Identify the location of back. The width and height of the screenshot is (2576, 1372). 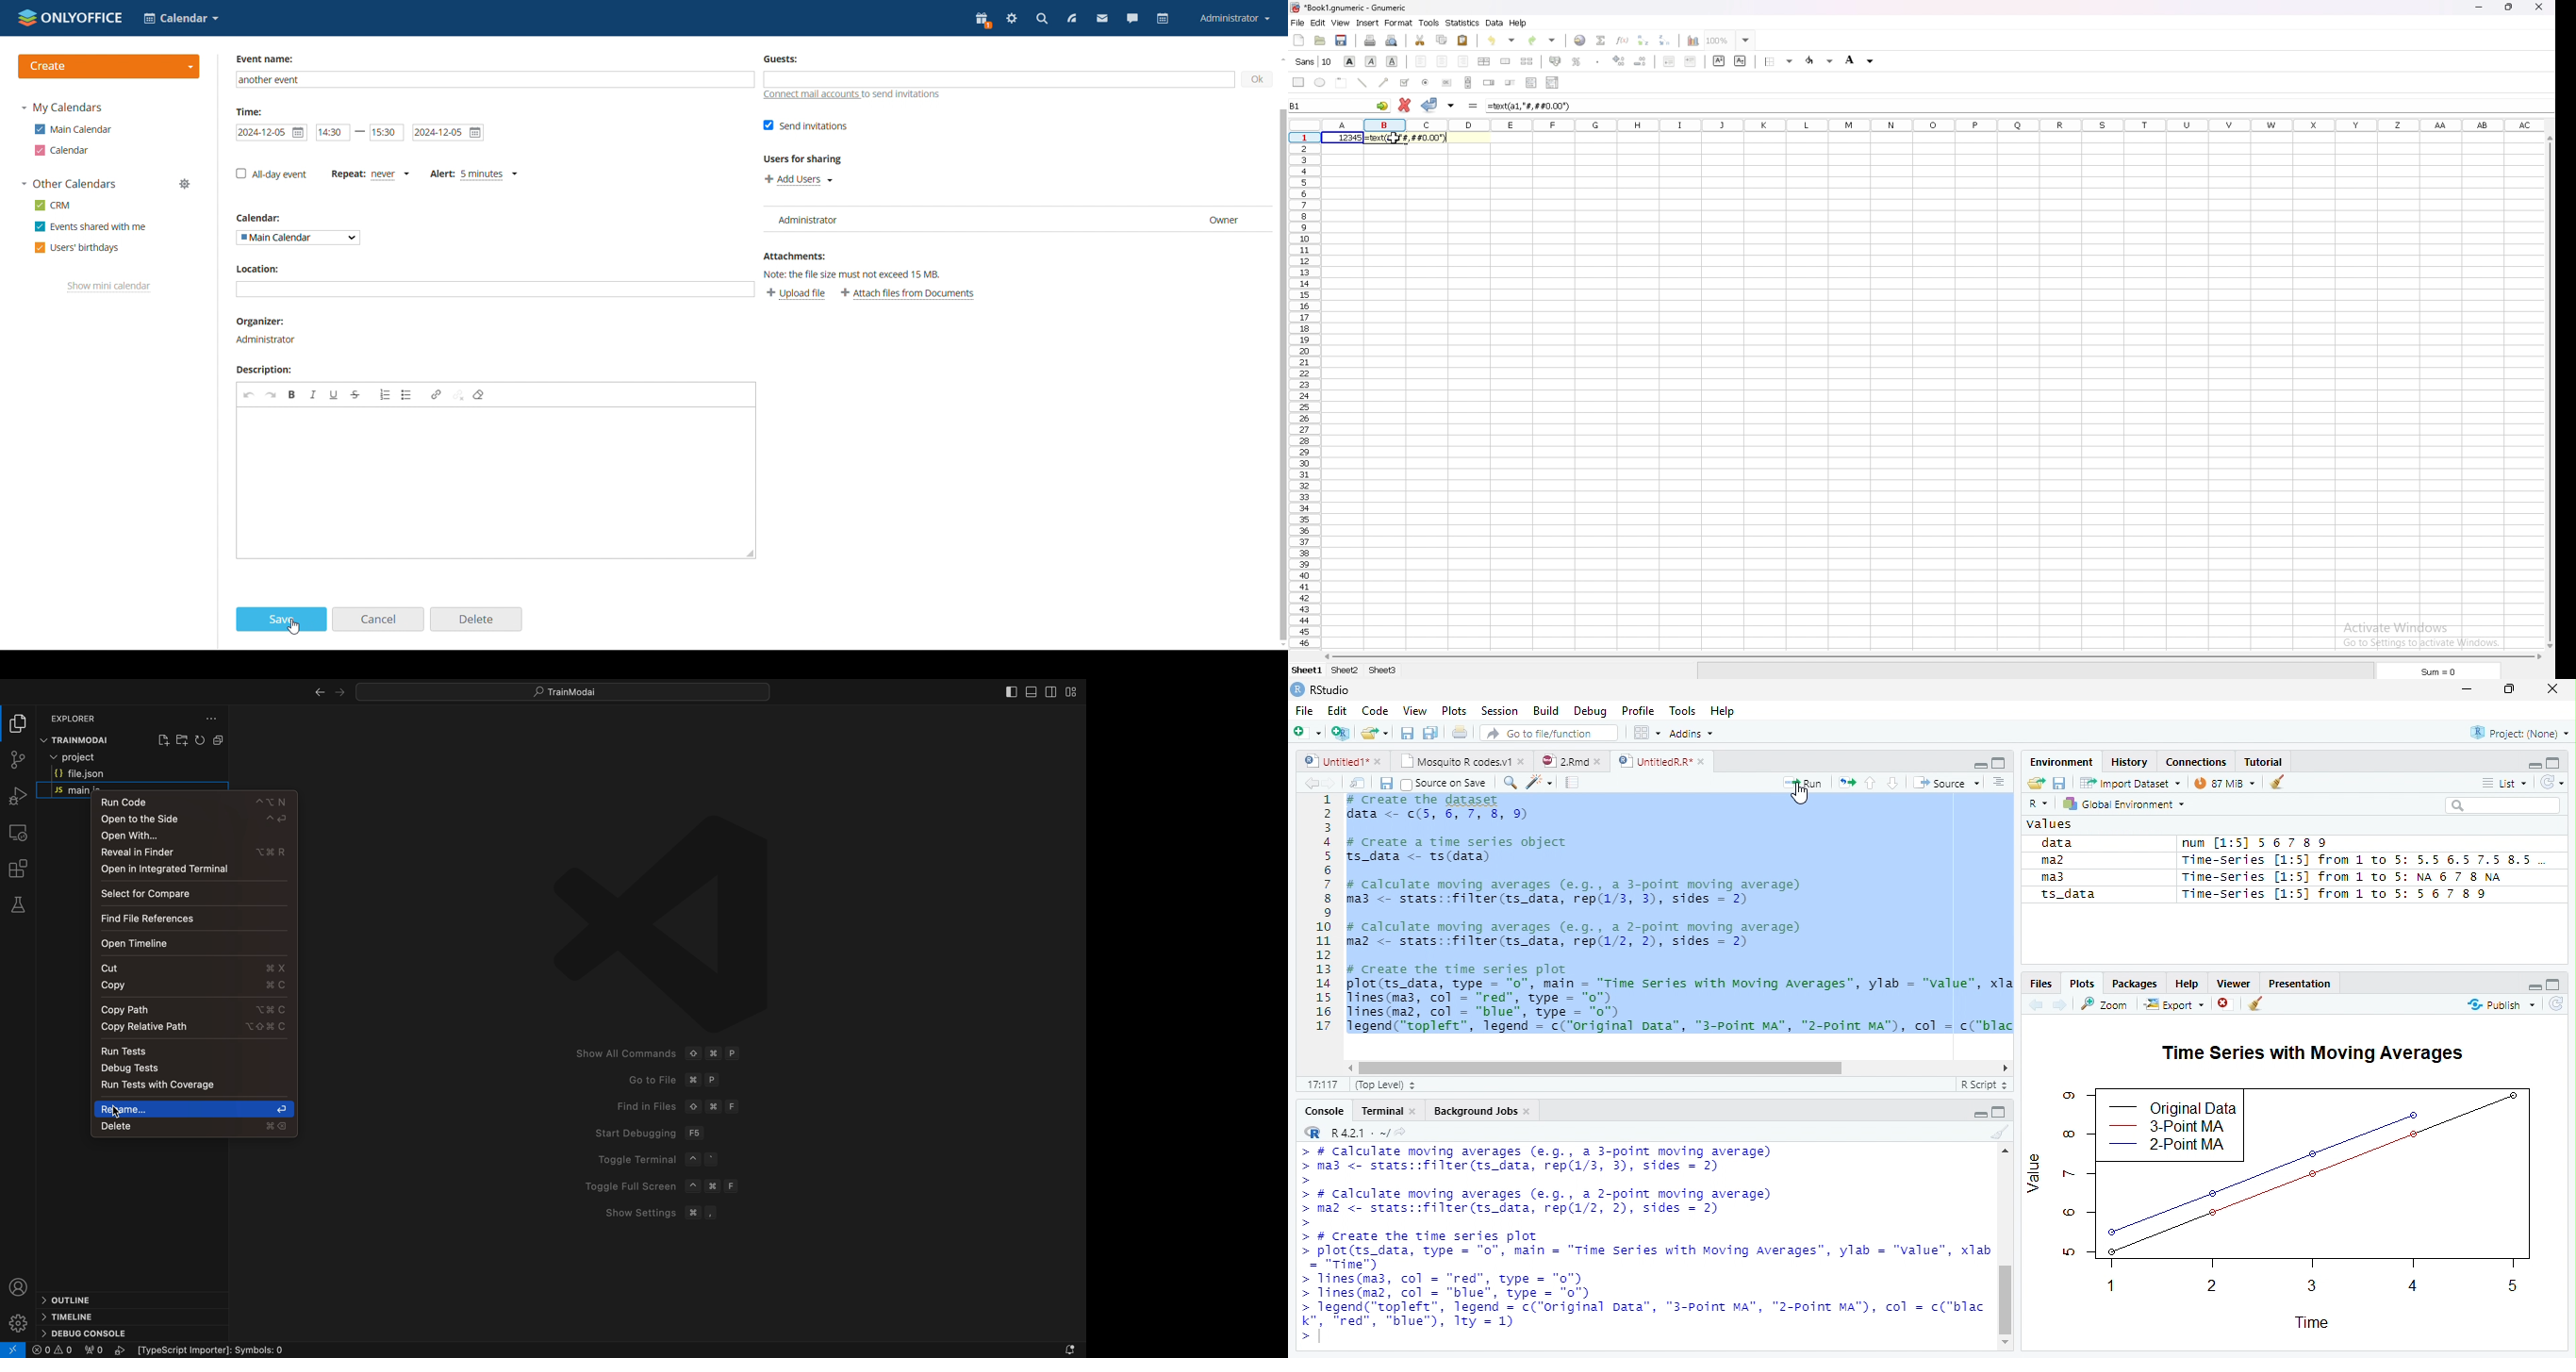
(1311, 783).